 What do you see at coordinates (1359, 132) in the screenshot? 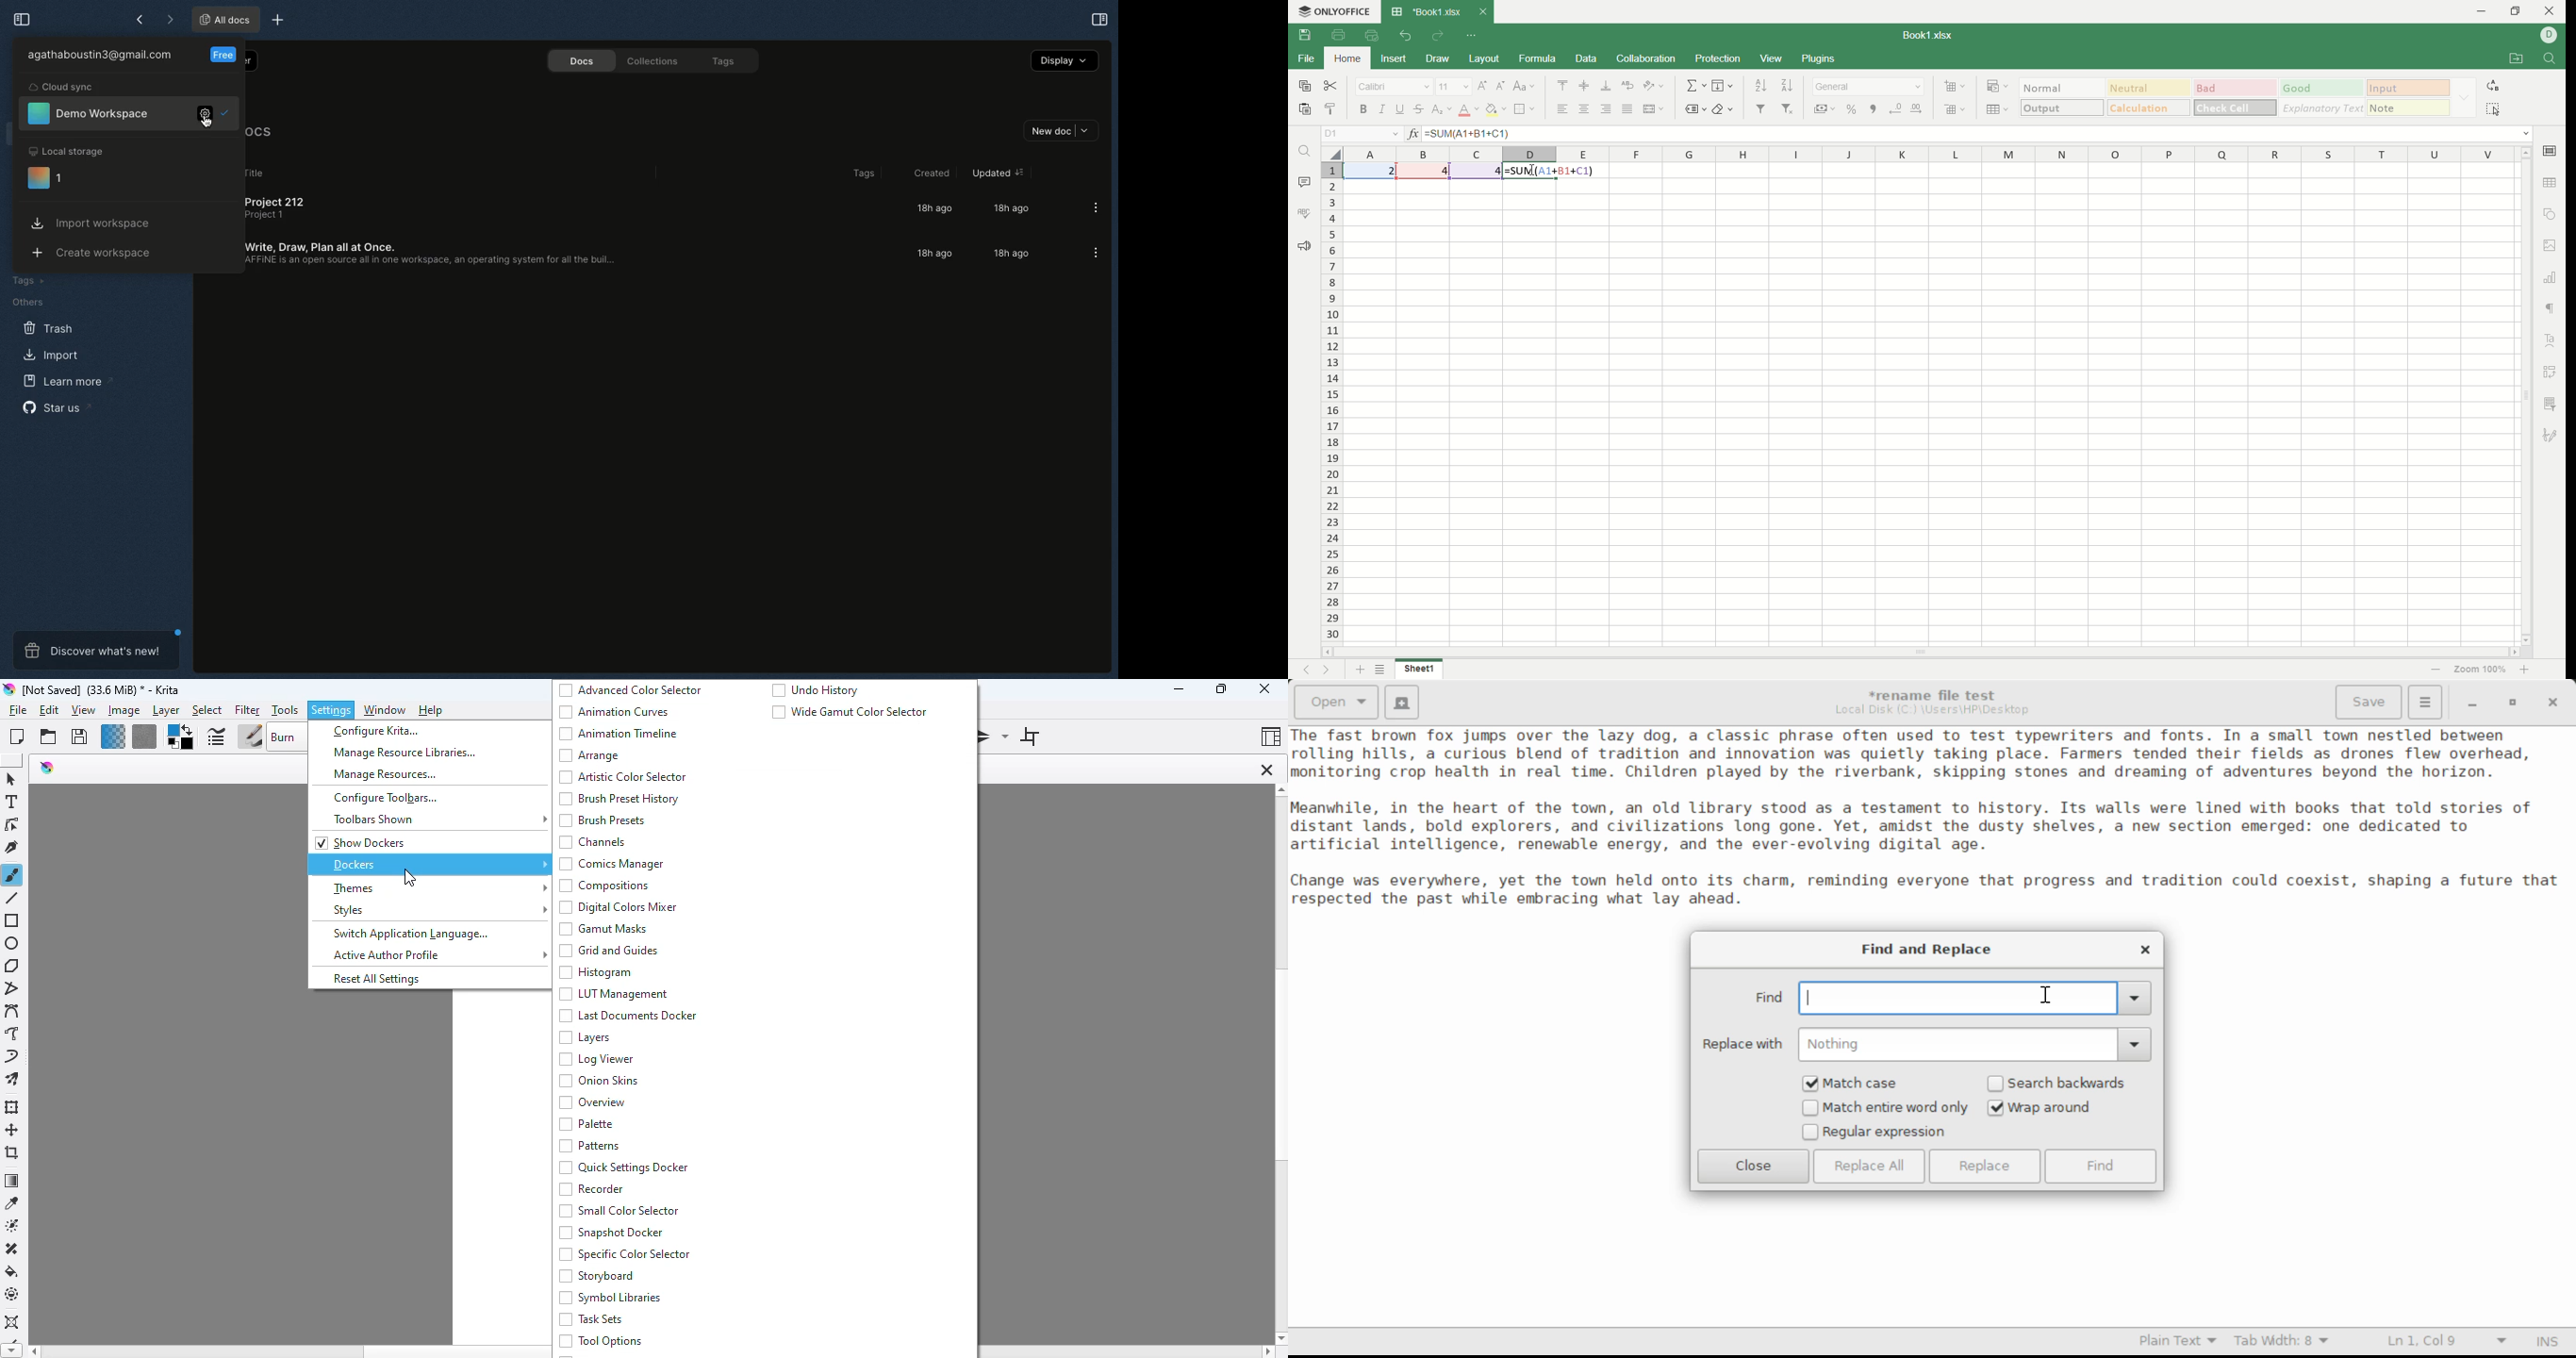
I see `cell name` at bounding box center [1359, 132].